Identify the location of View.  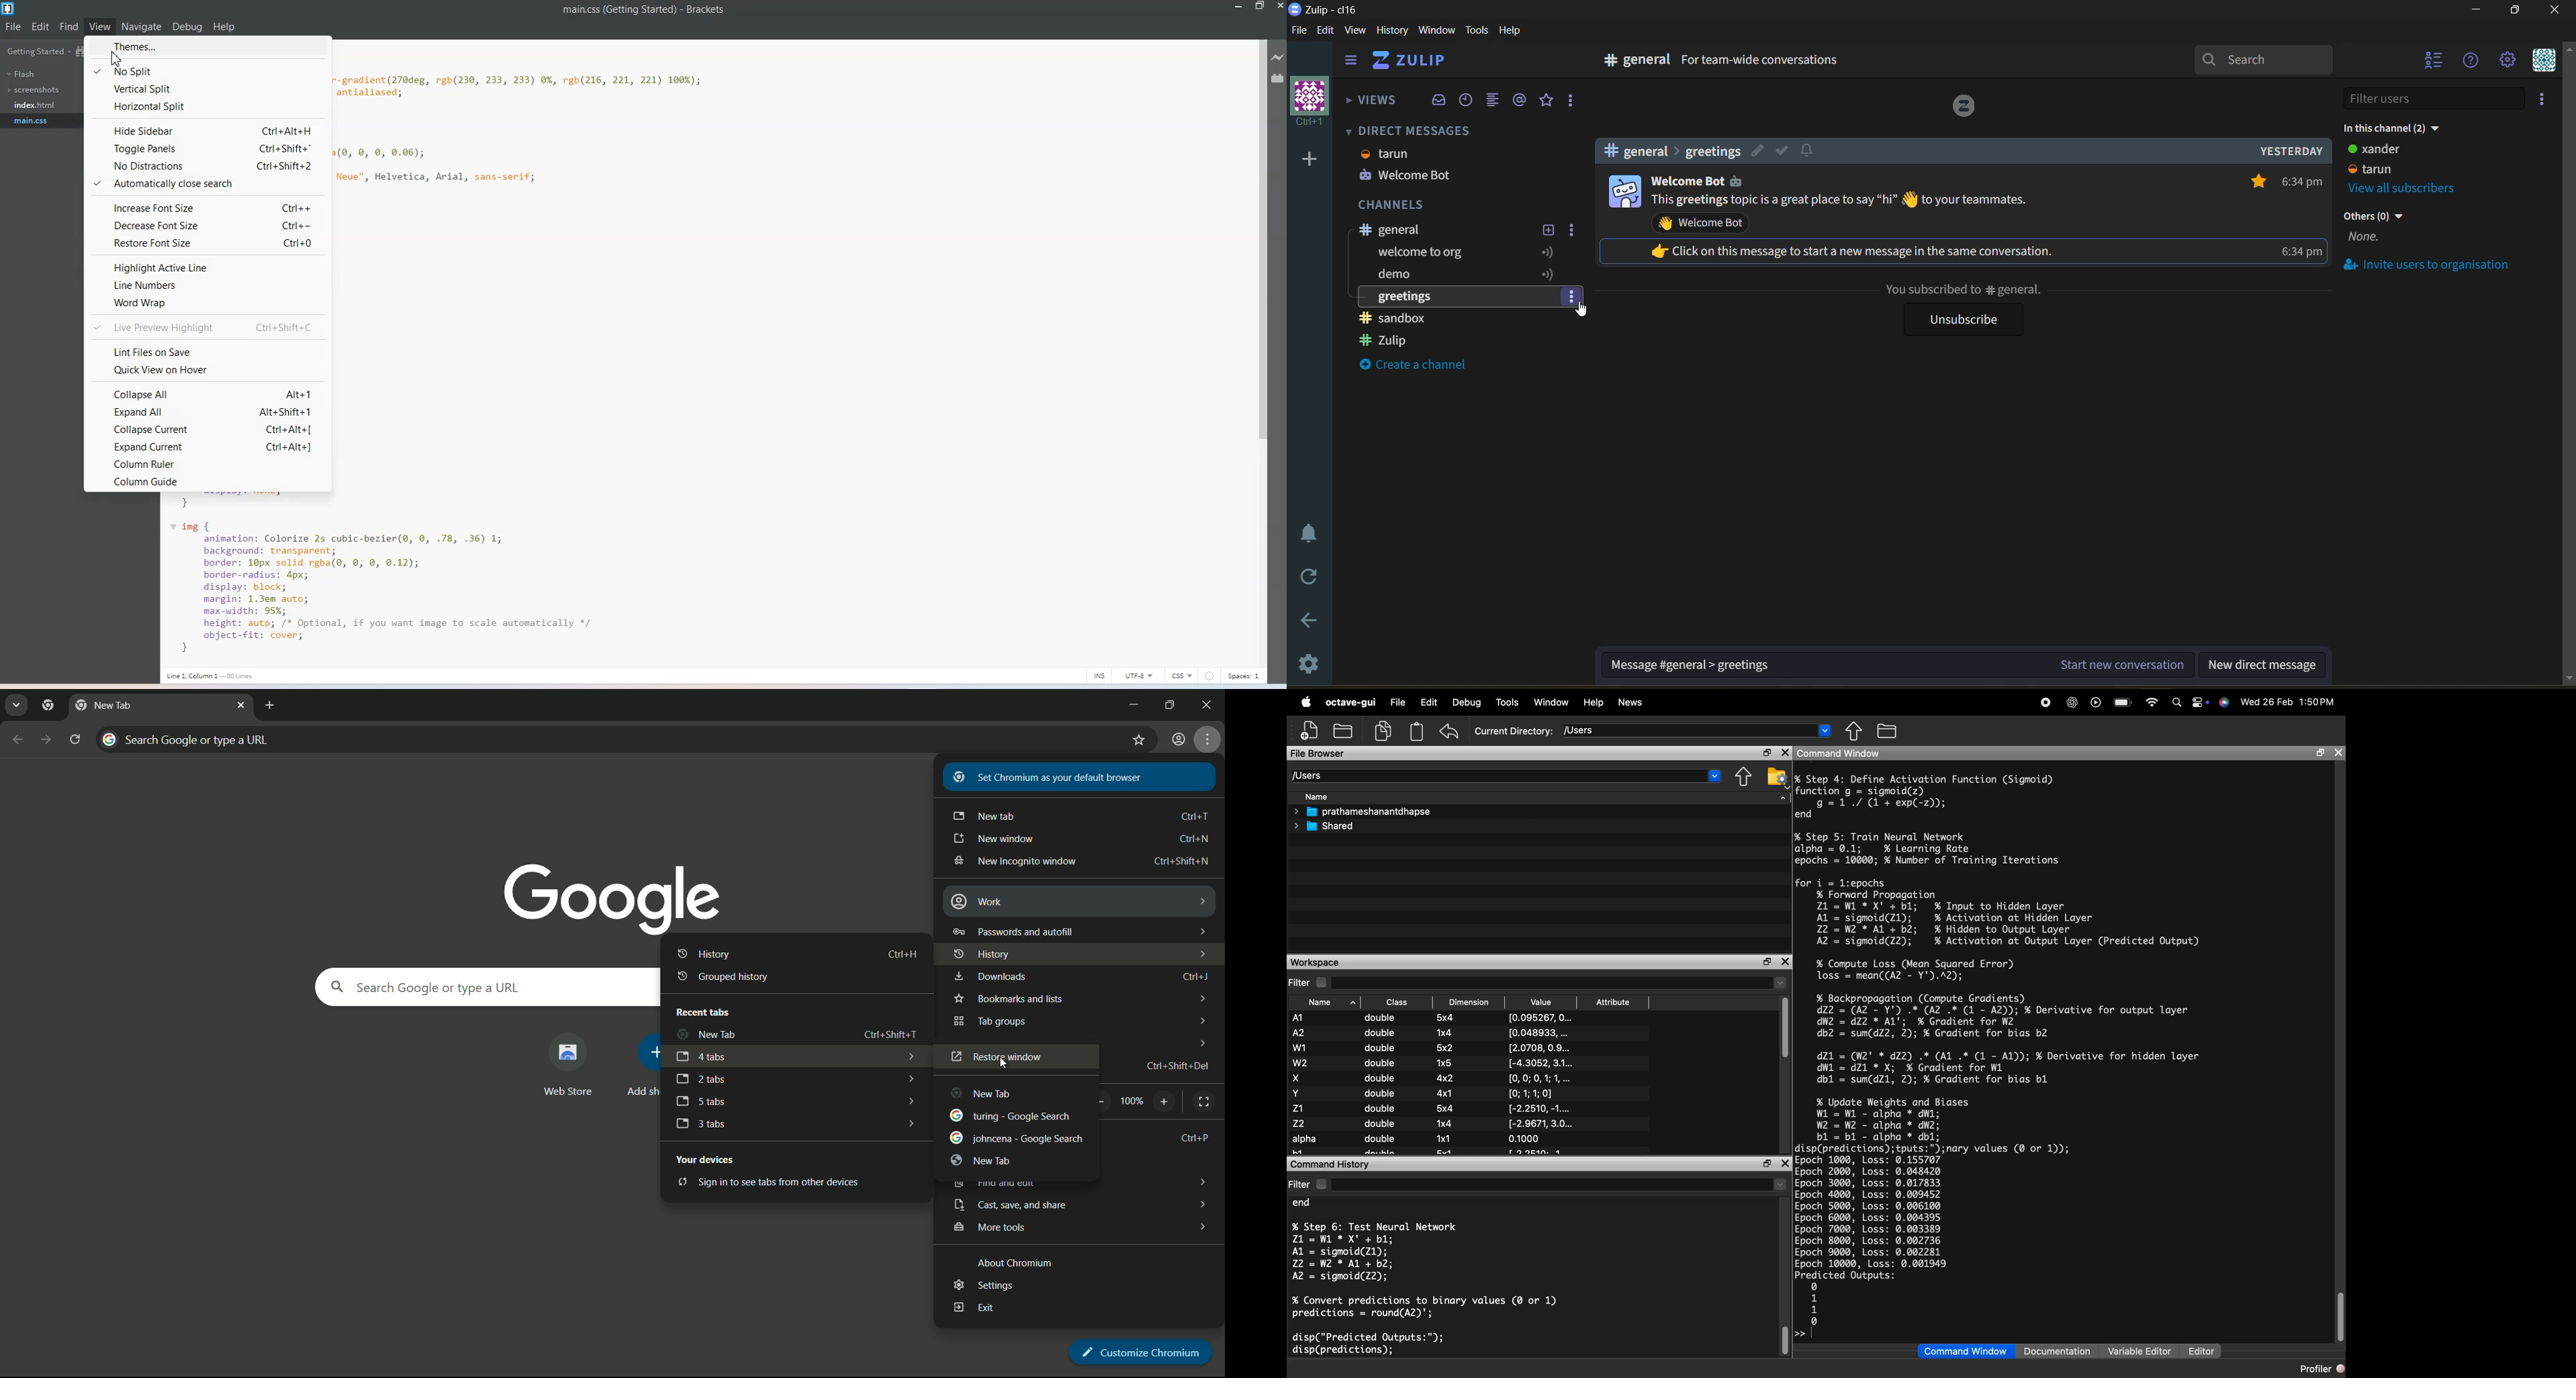
(101, 26).